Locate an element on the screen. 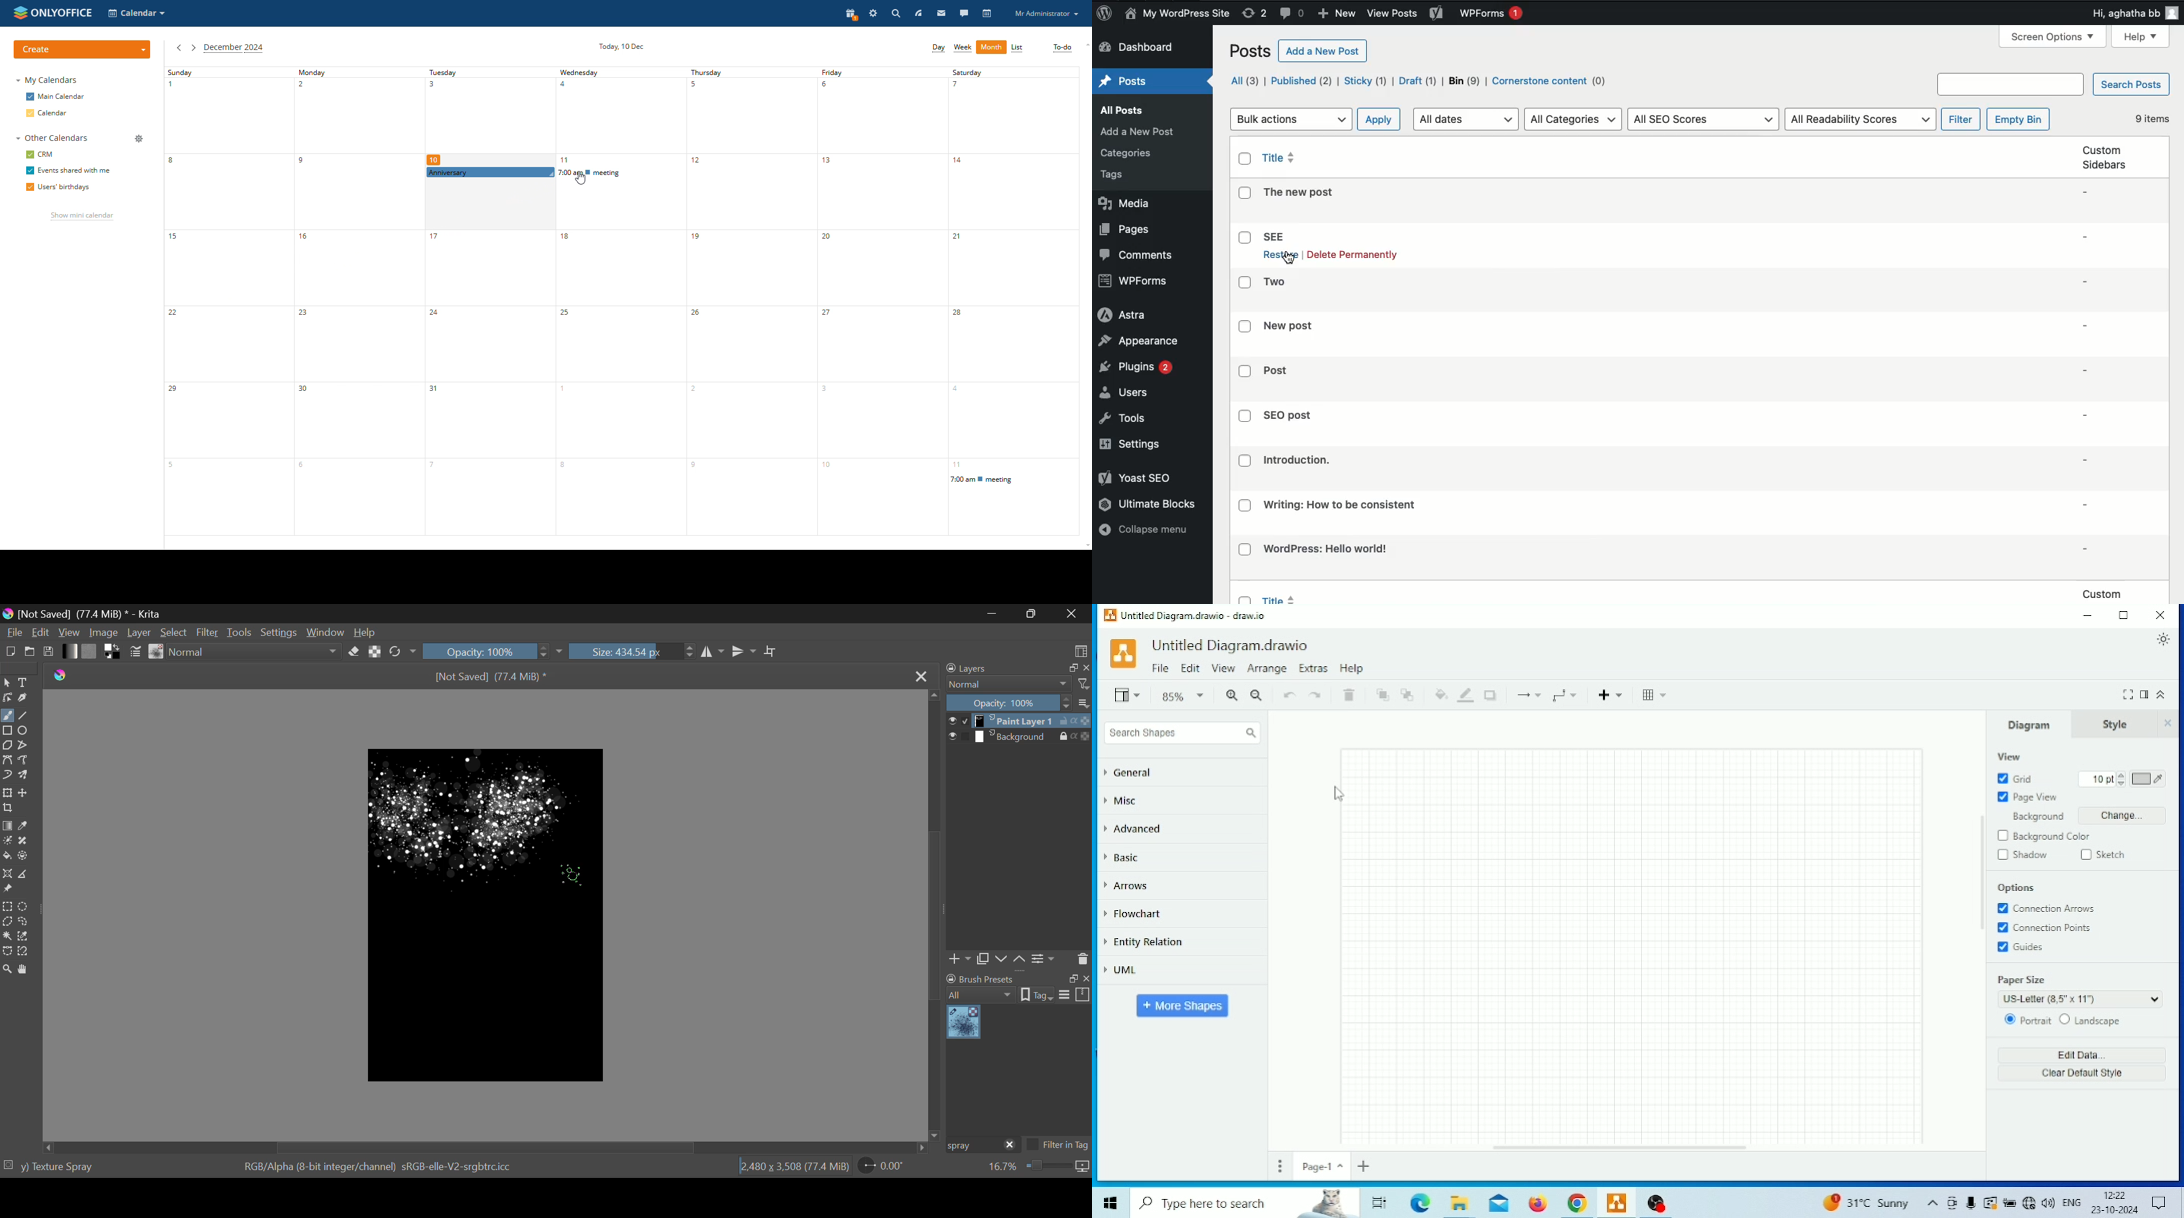 The width and height of the screenshot is (2184, 1232). settings is located at coordinates (872, 13).